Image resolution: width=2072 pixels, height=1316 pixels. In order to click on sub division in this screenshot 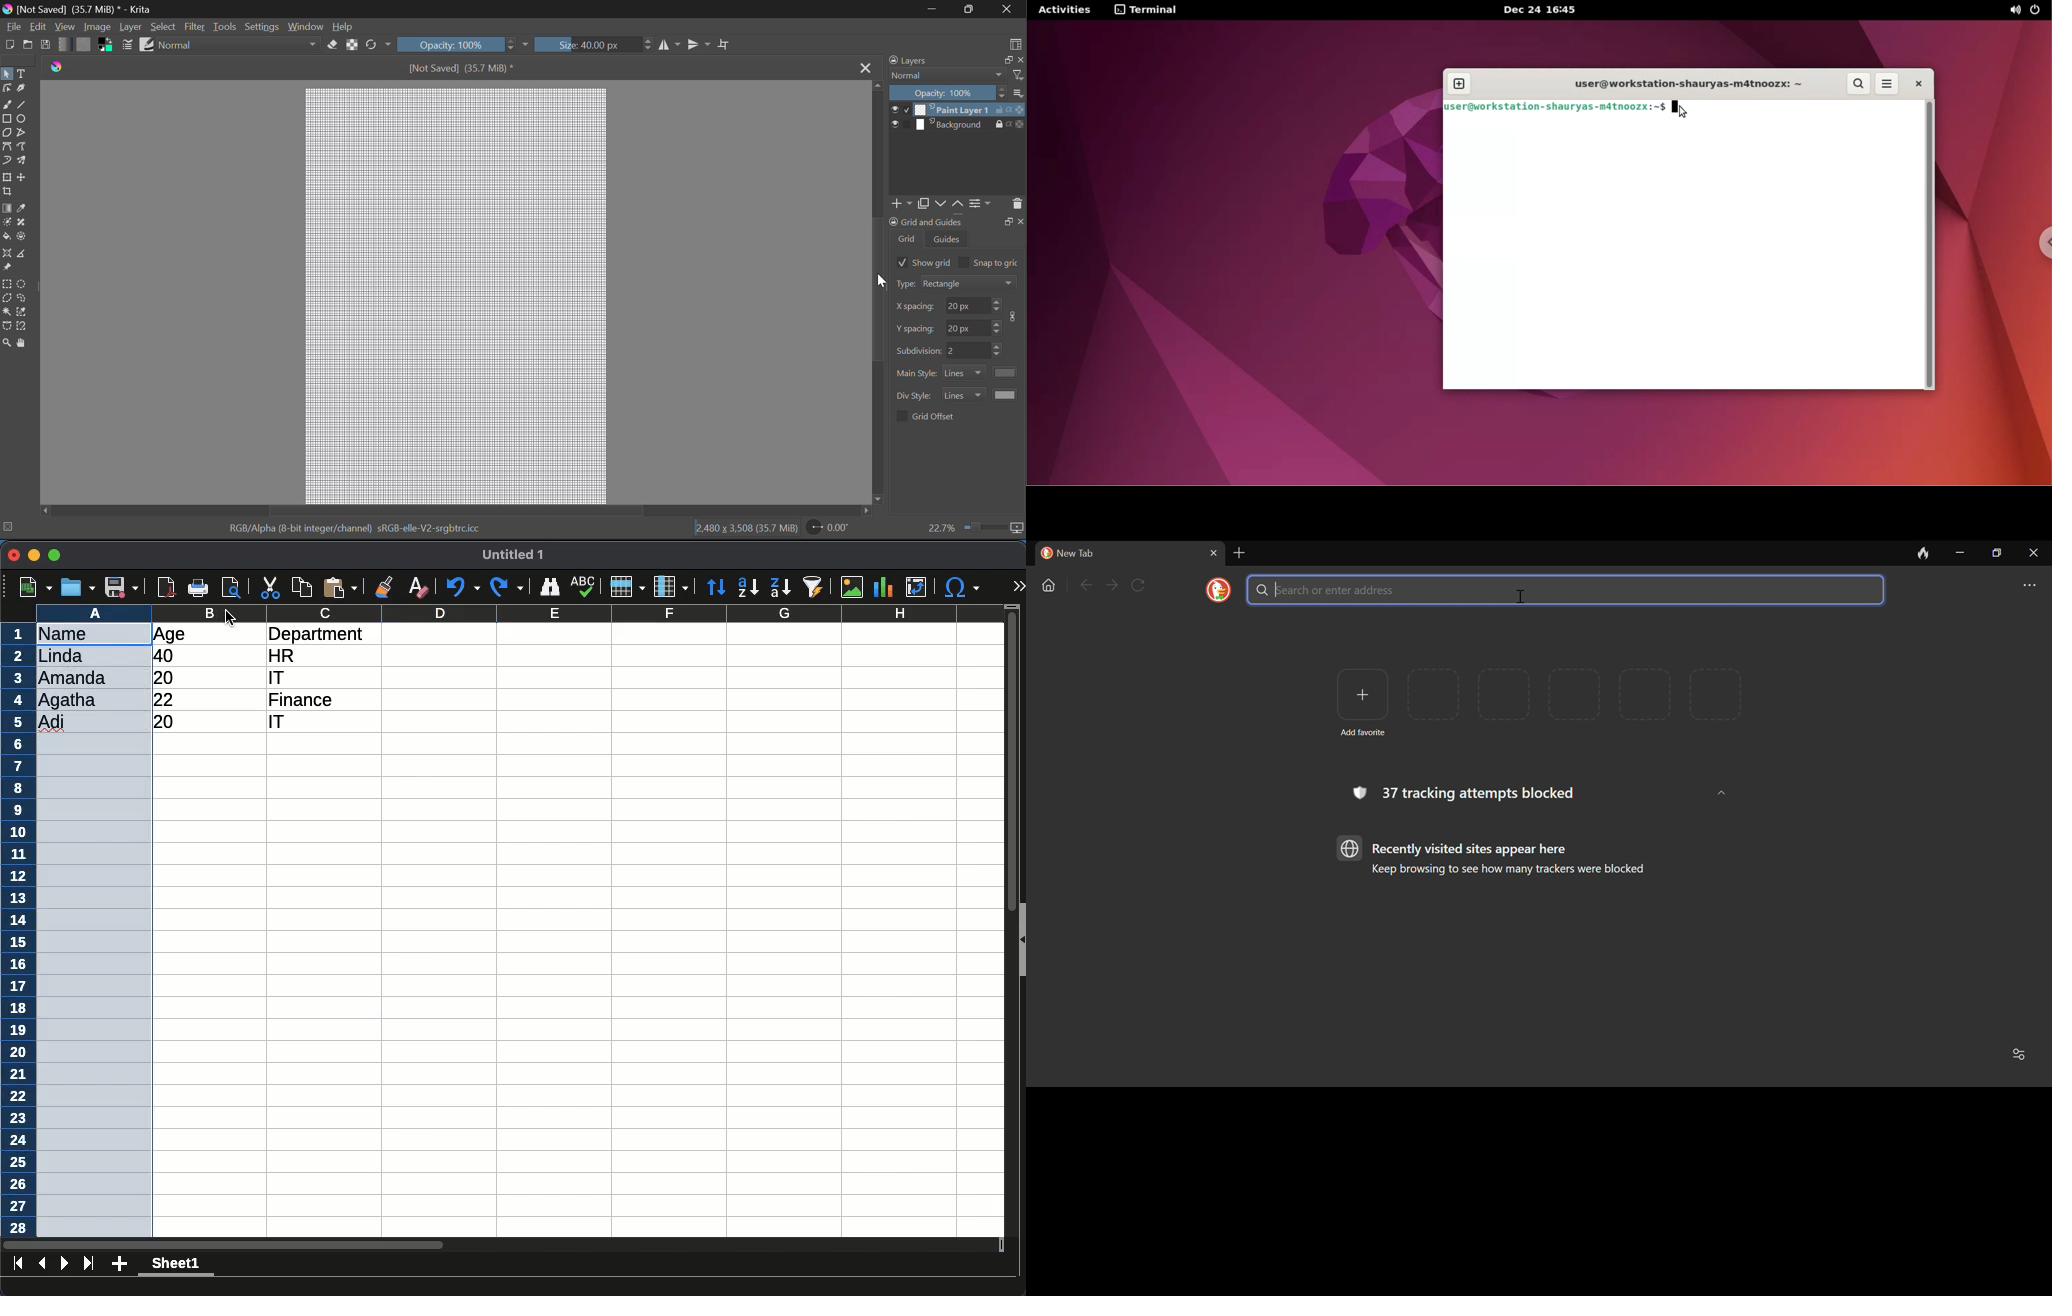, I will do `click(918, 350)`.